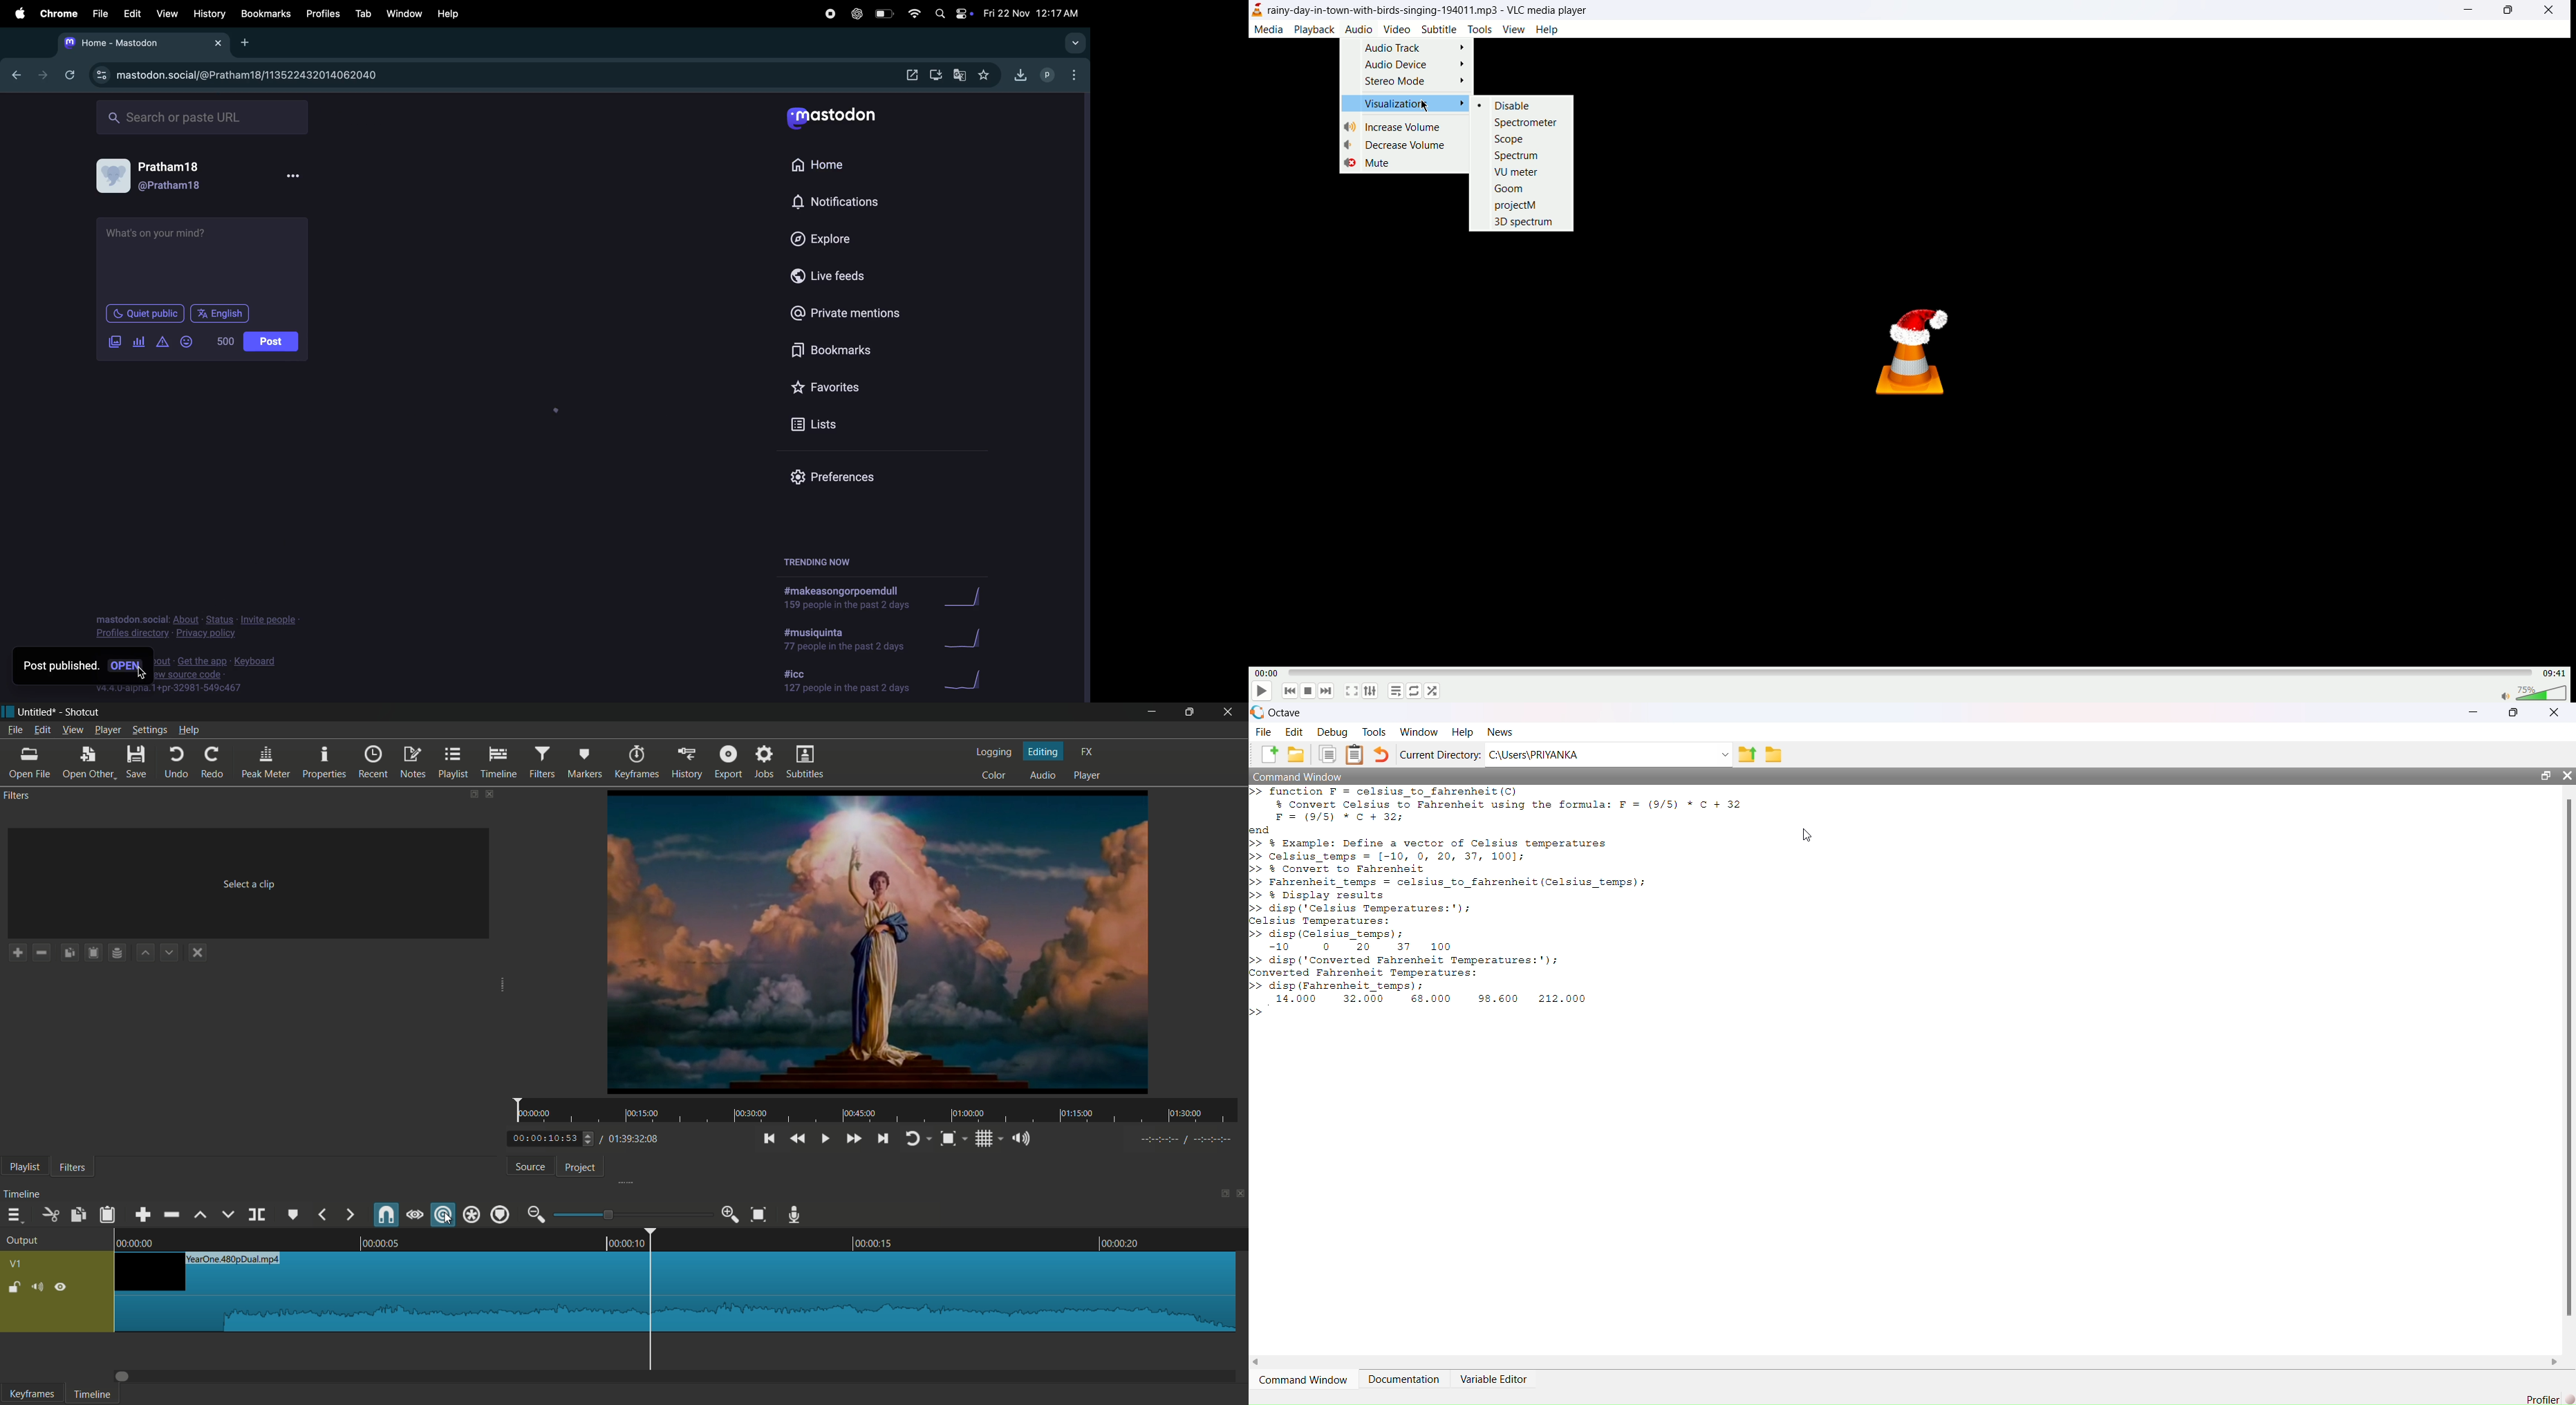 The height and width of the screenshot is (1428, 2576). What do you see at coordinates (839, 351) in the screenshot?
I see `book mark` at bounding box center [839, 351].